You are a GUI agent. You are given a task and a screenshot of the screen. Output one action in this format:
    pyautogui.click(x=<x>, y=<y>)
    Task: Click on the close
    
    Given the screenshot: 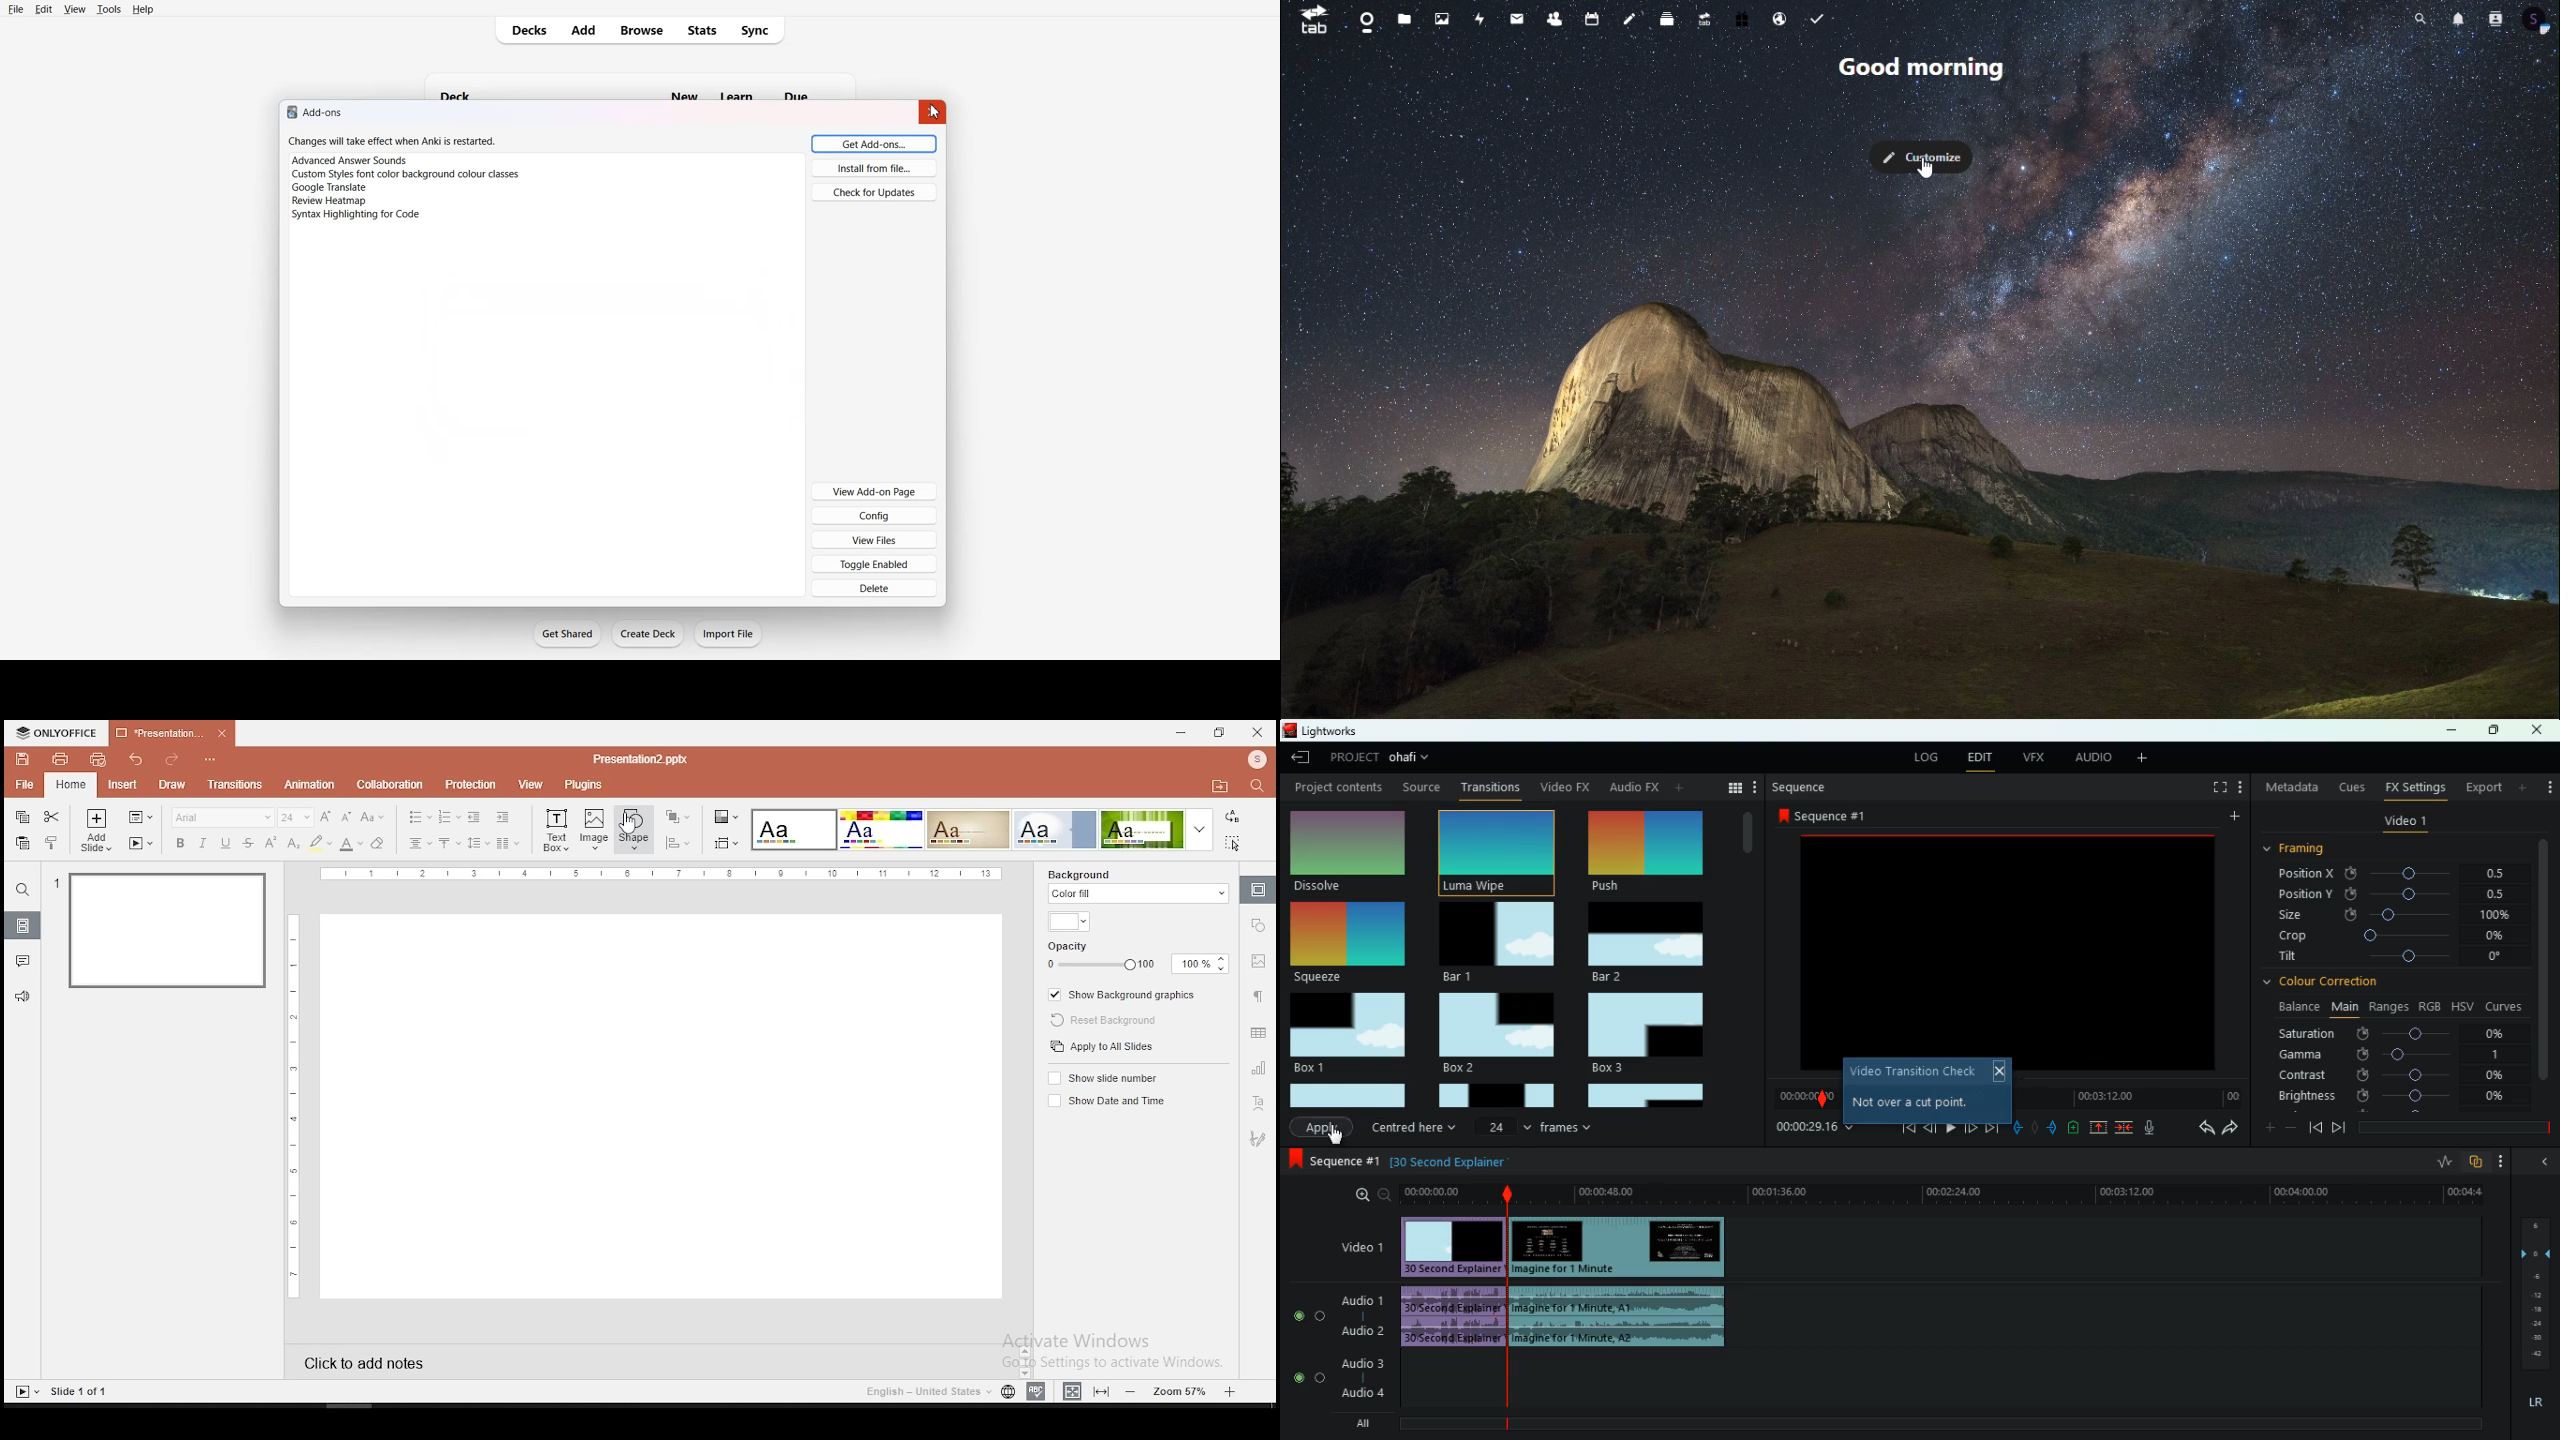 What is the action you would take?
    pyautogui.click(x=2000, y=1071)
    